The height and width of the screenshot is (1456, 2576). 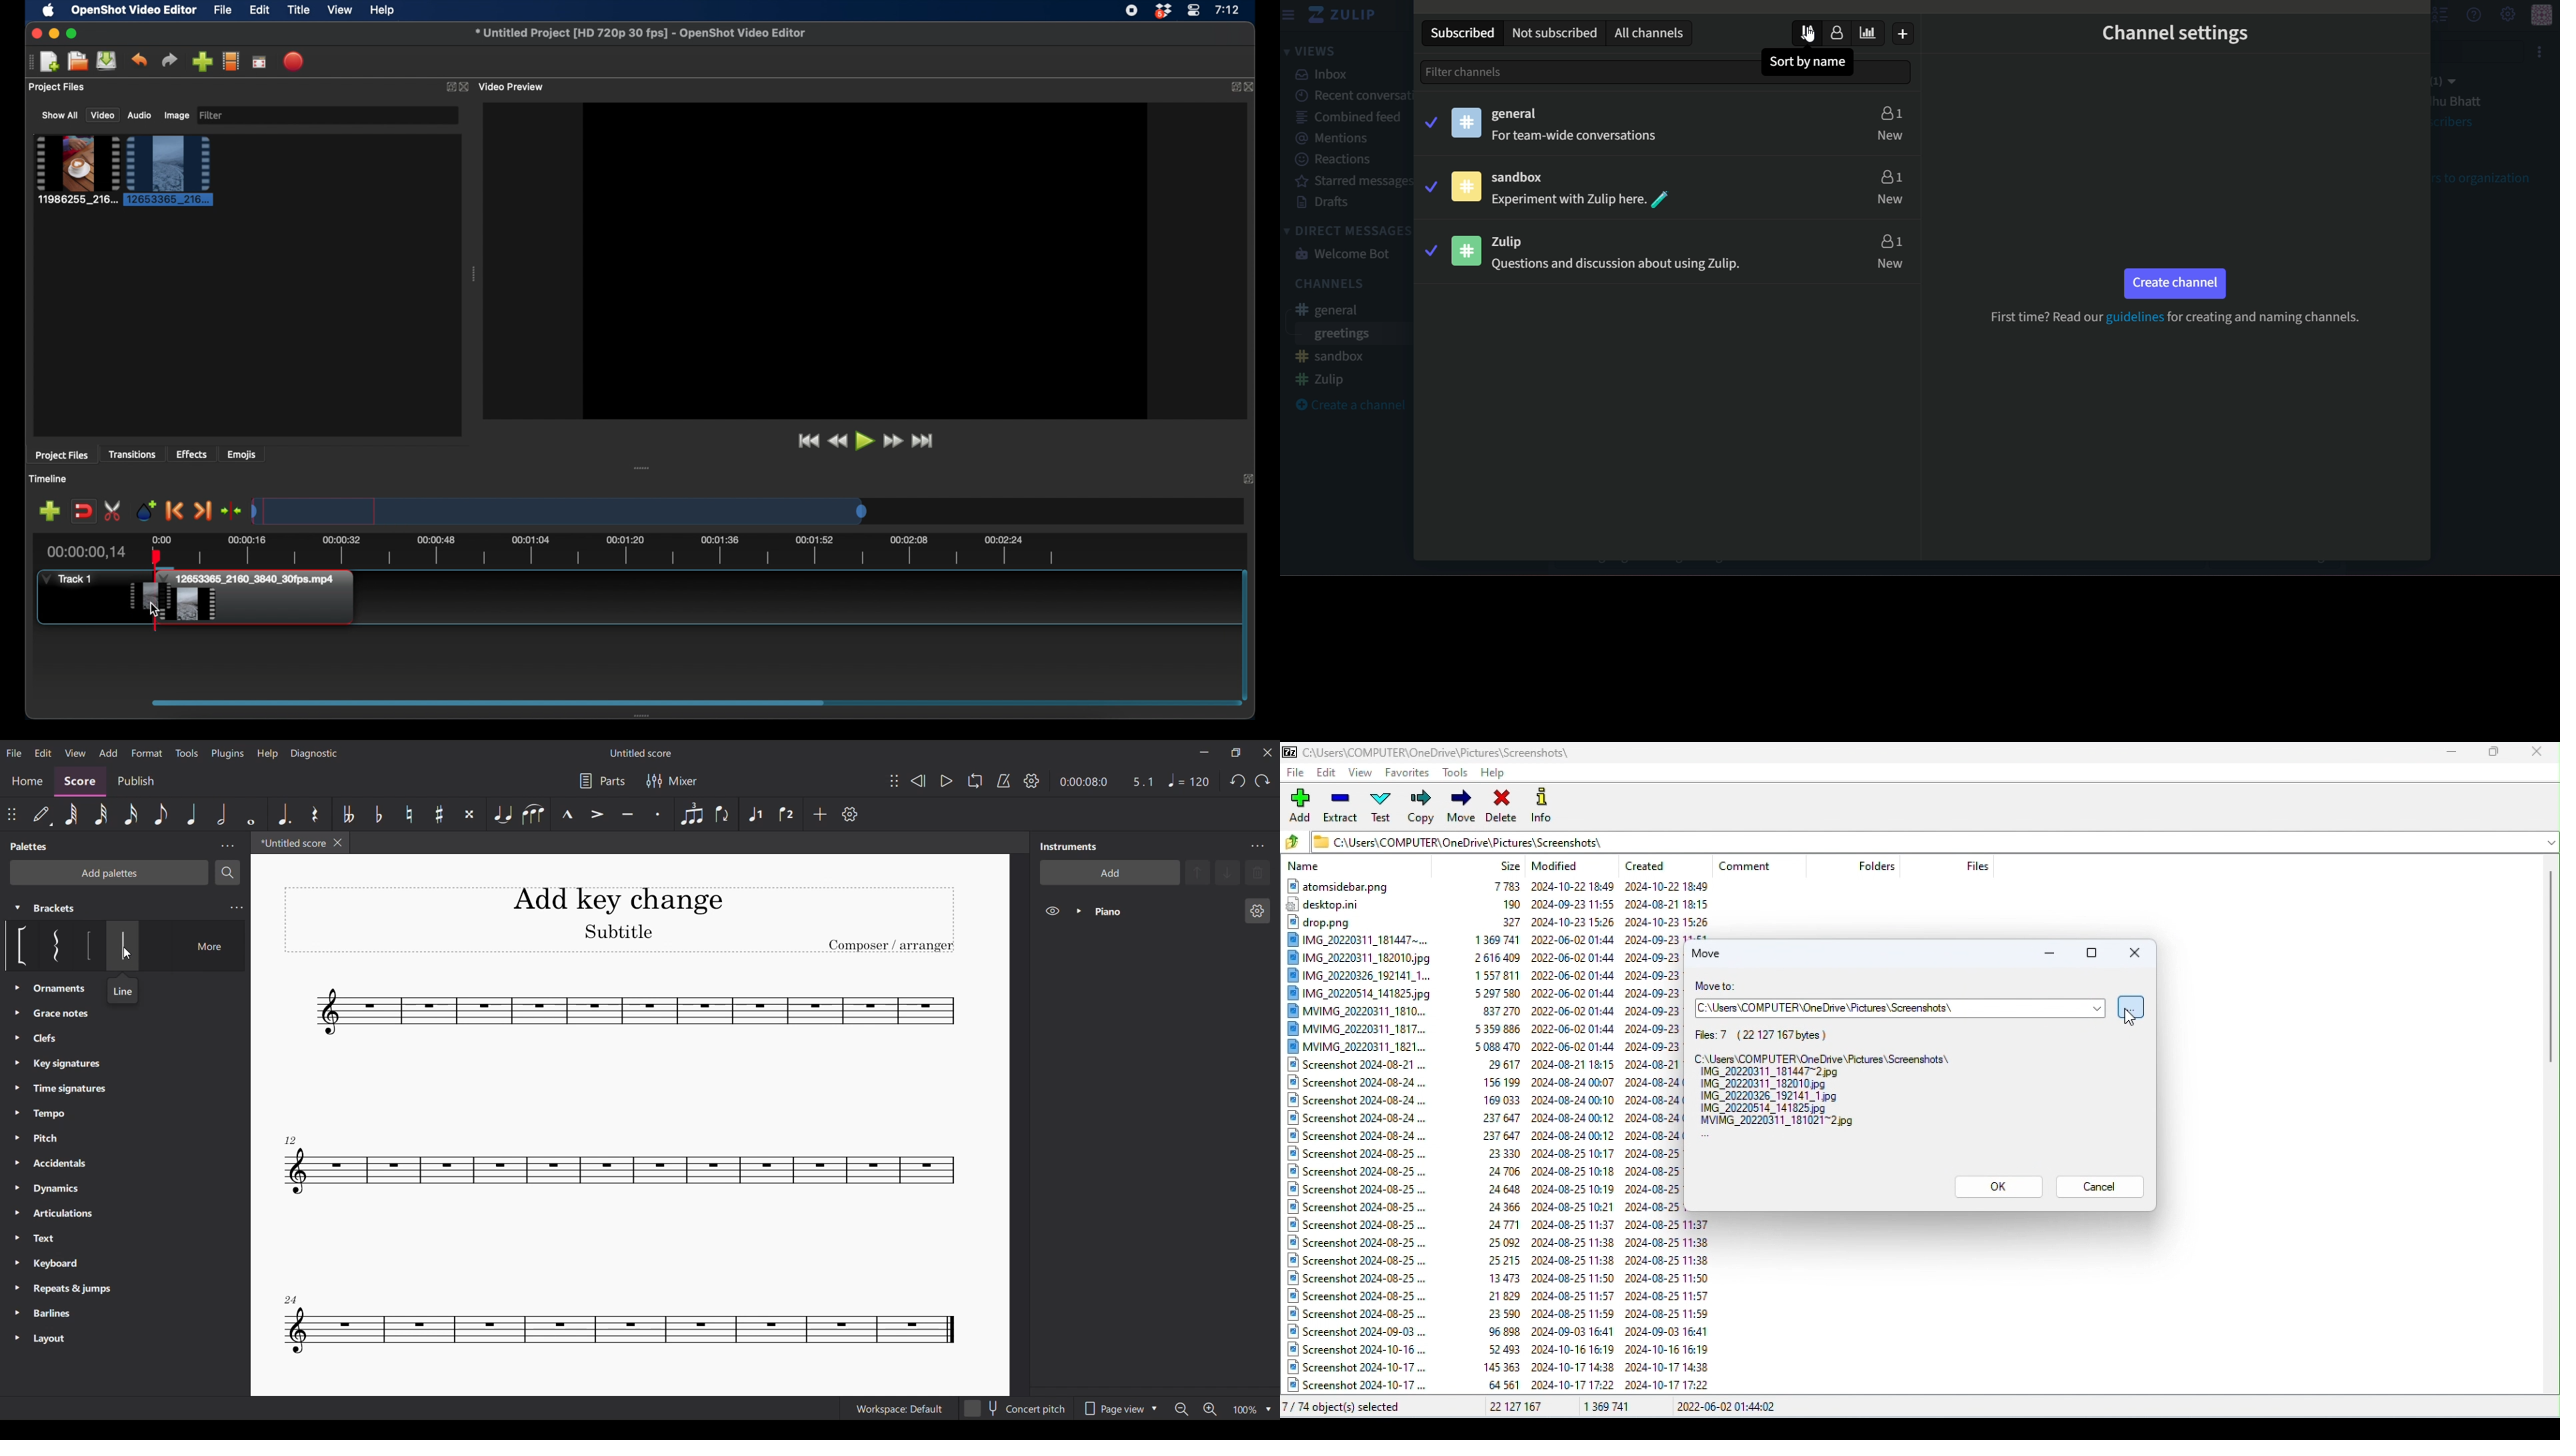 What do you see at coordinates (1353, 405) in the screenshot?
I see `create` at bounding box center [1353, 405].